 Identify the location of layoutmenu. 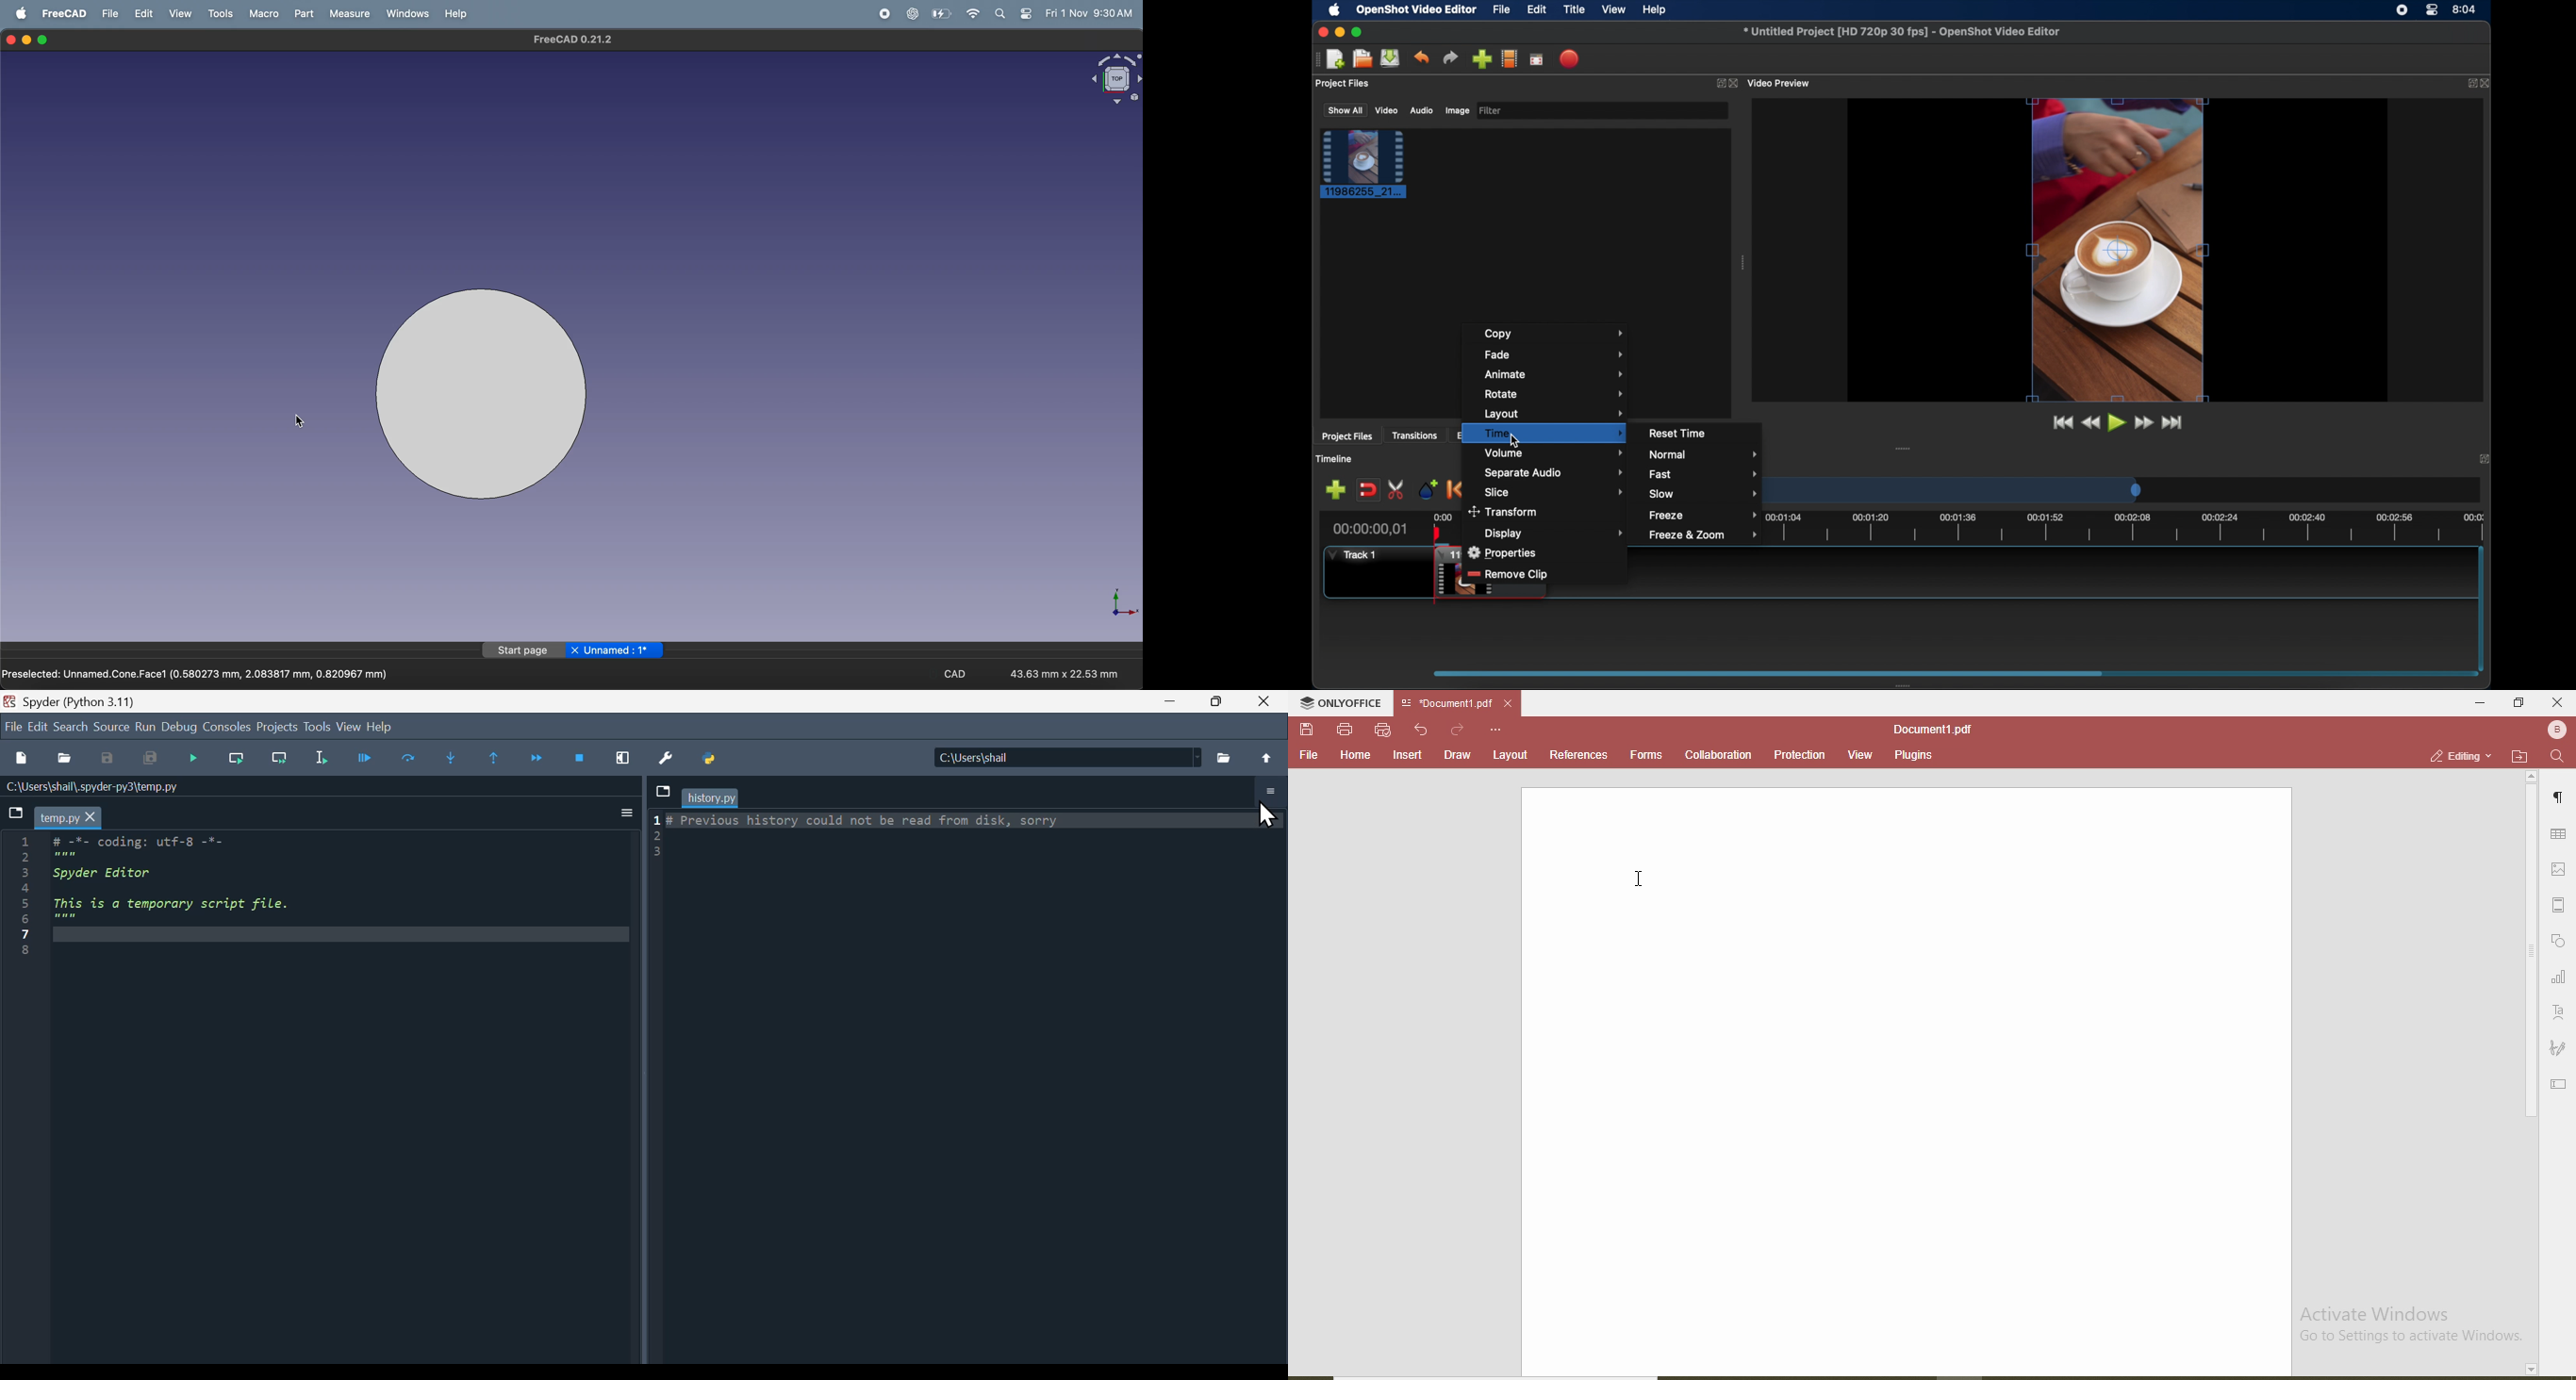
(1554, 413).